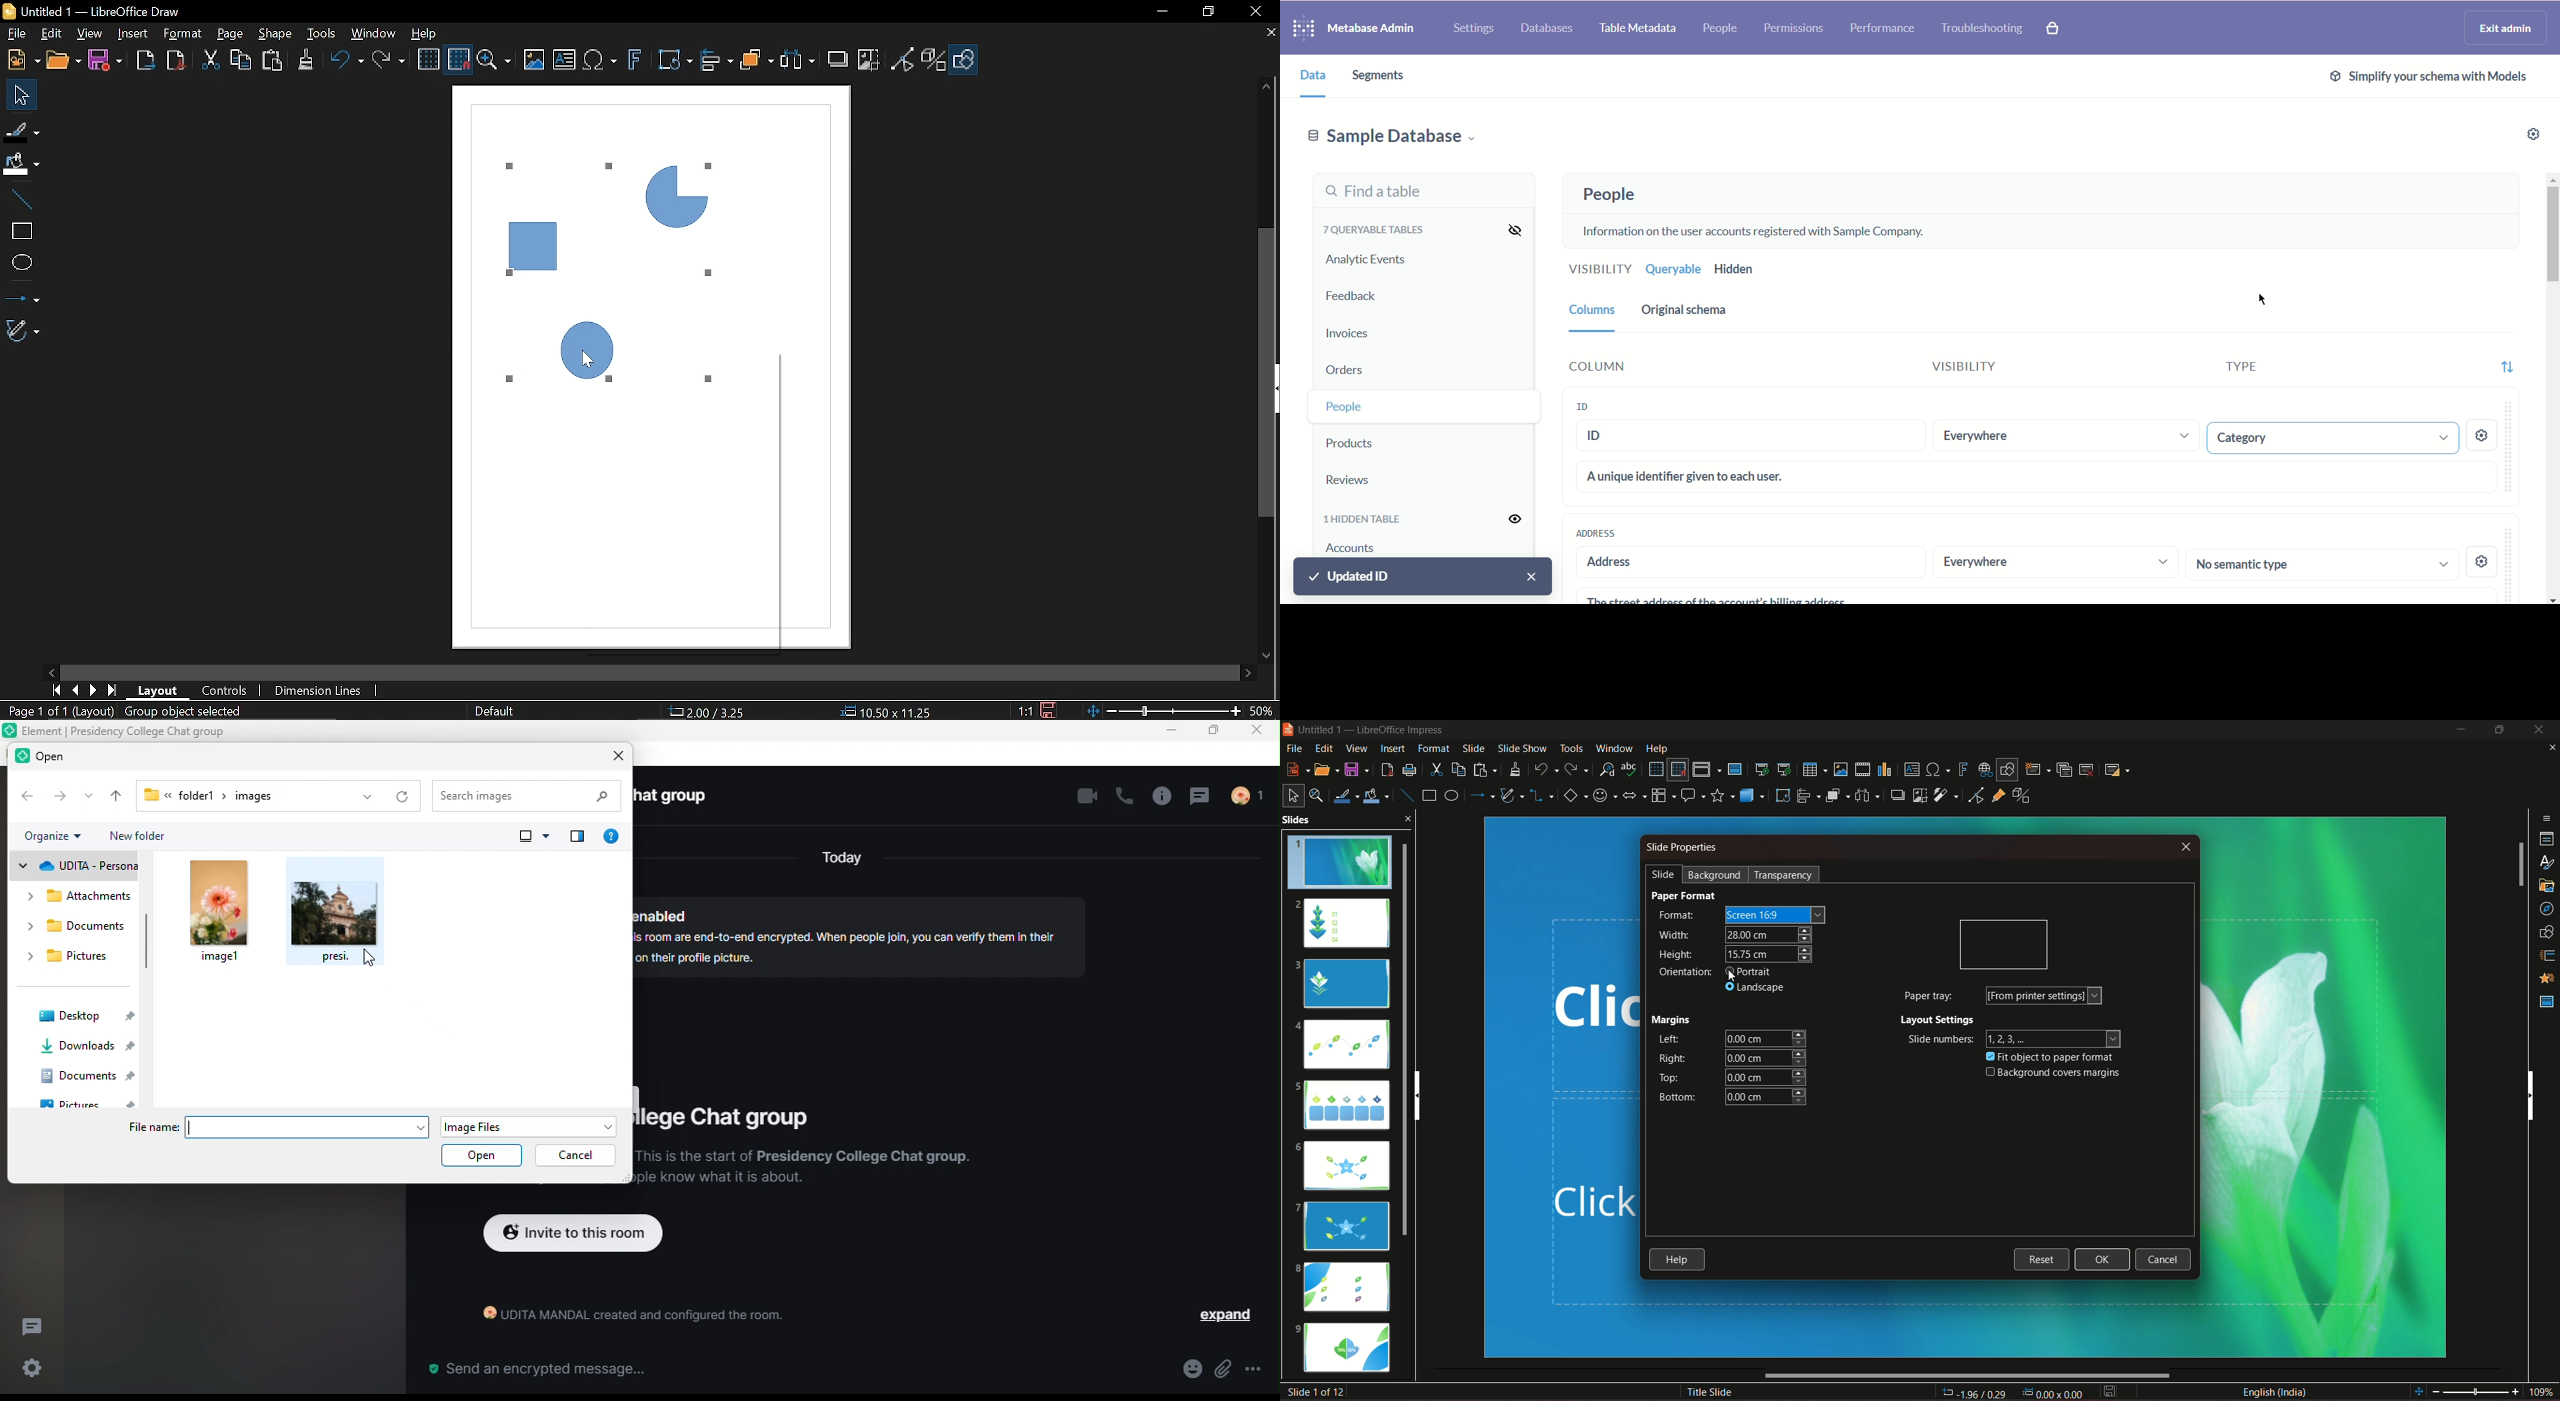 The width and height of the screenshot is (2576, 1428). What do you see at coordinates (1670, 1078) in the screenshot?
I see `top` at bounding box center [1670, 1078].